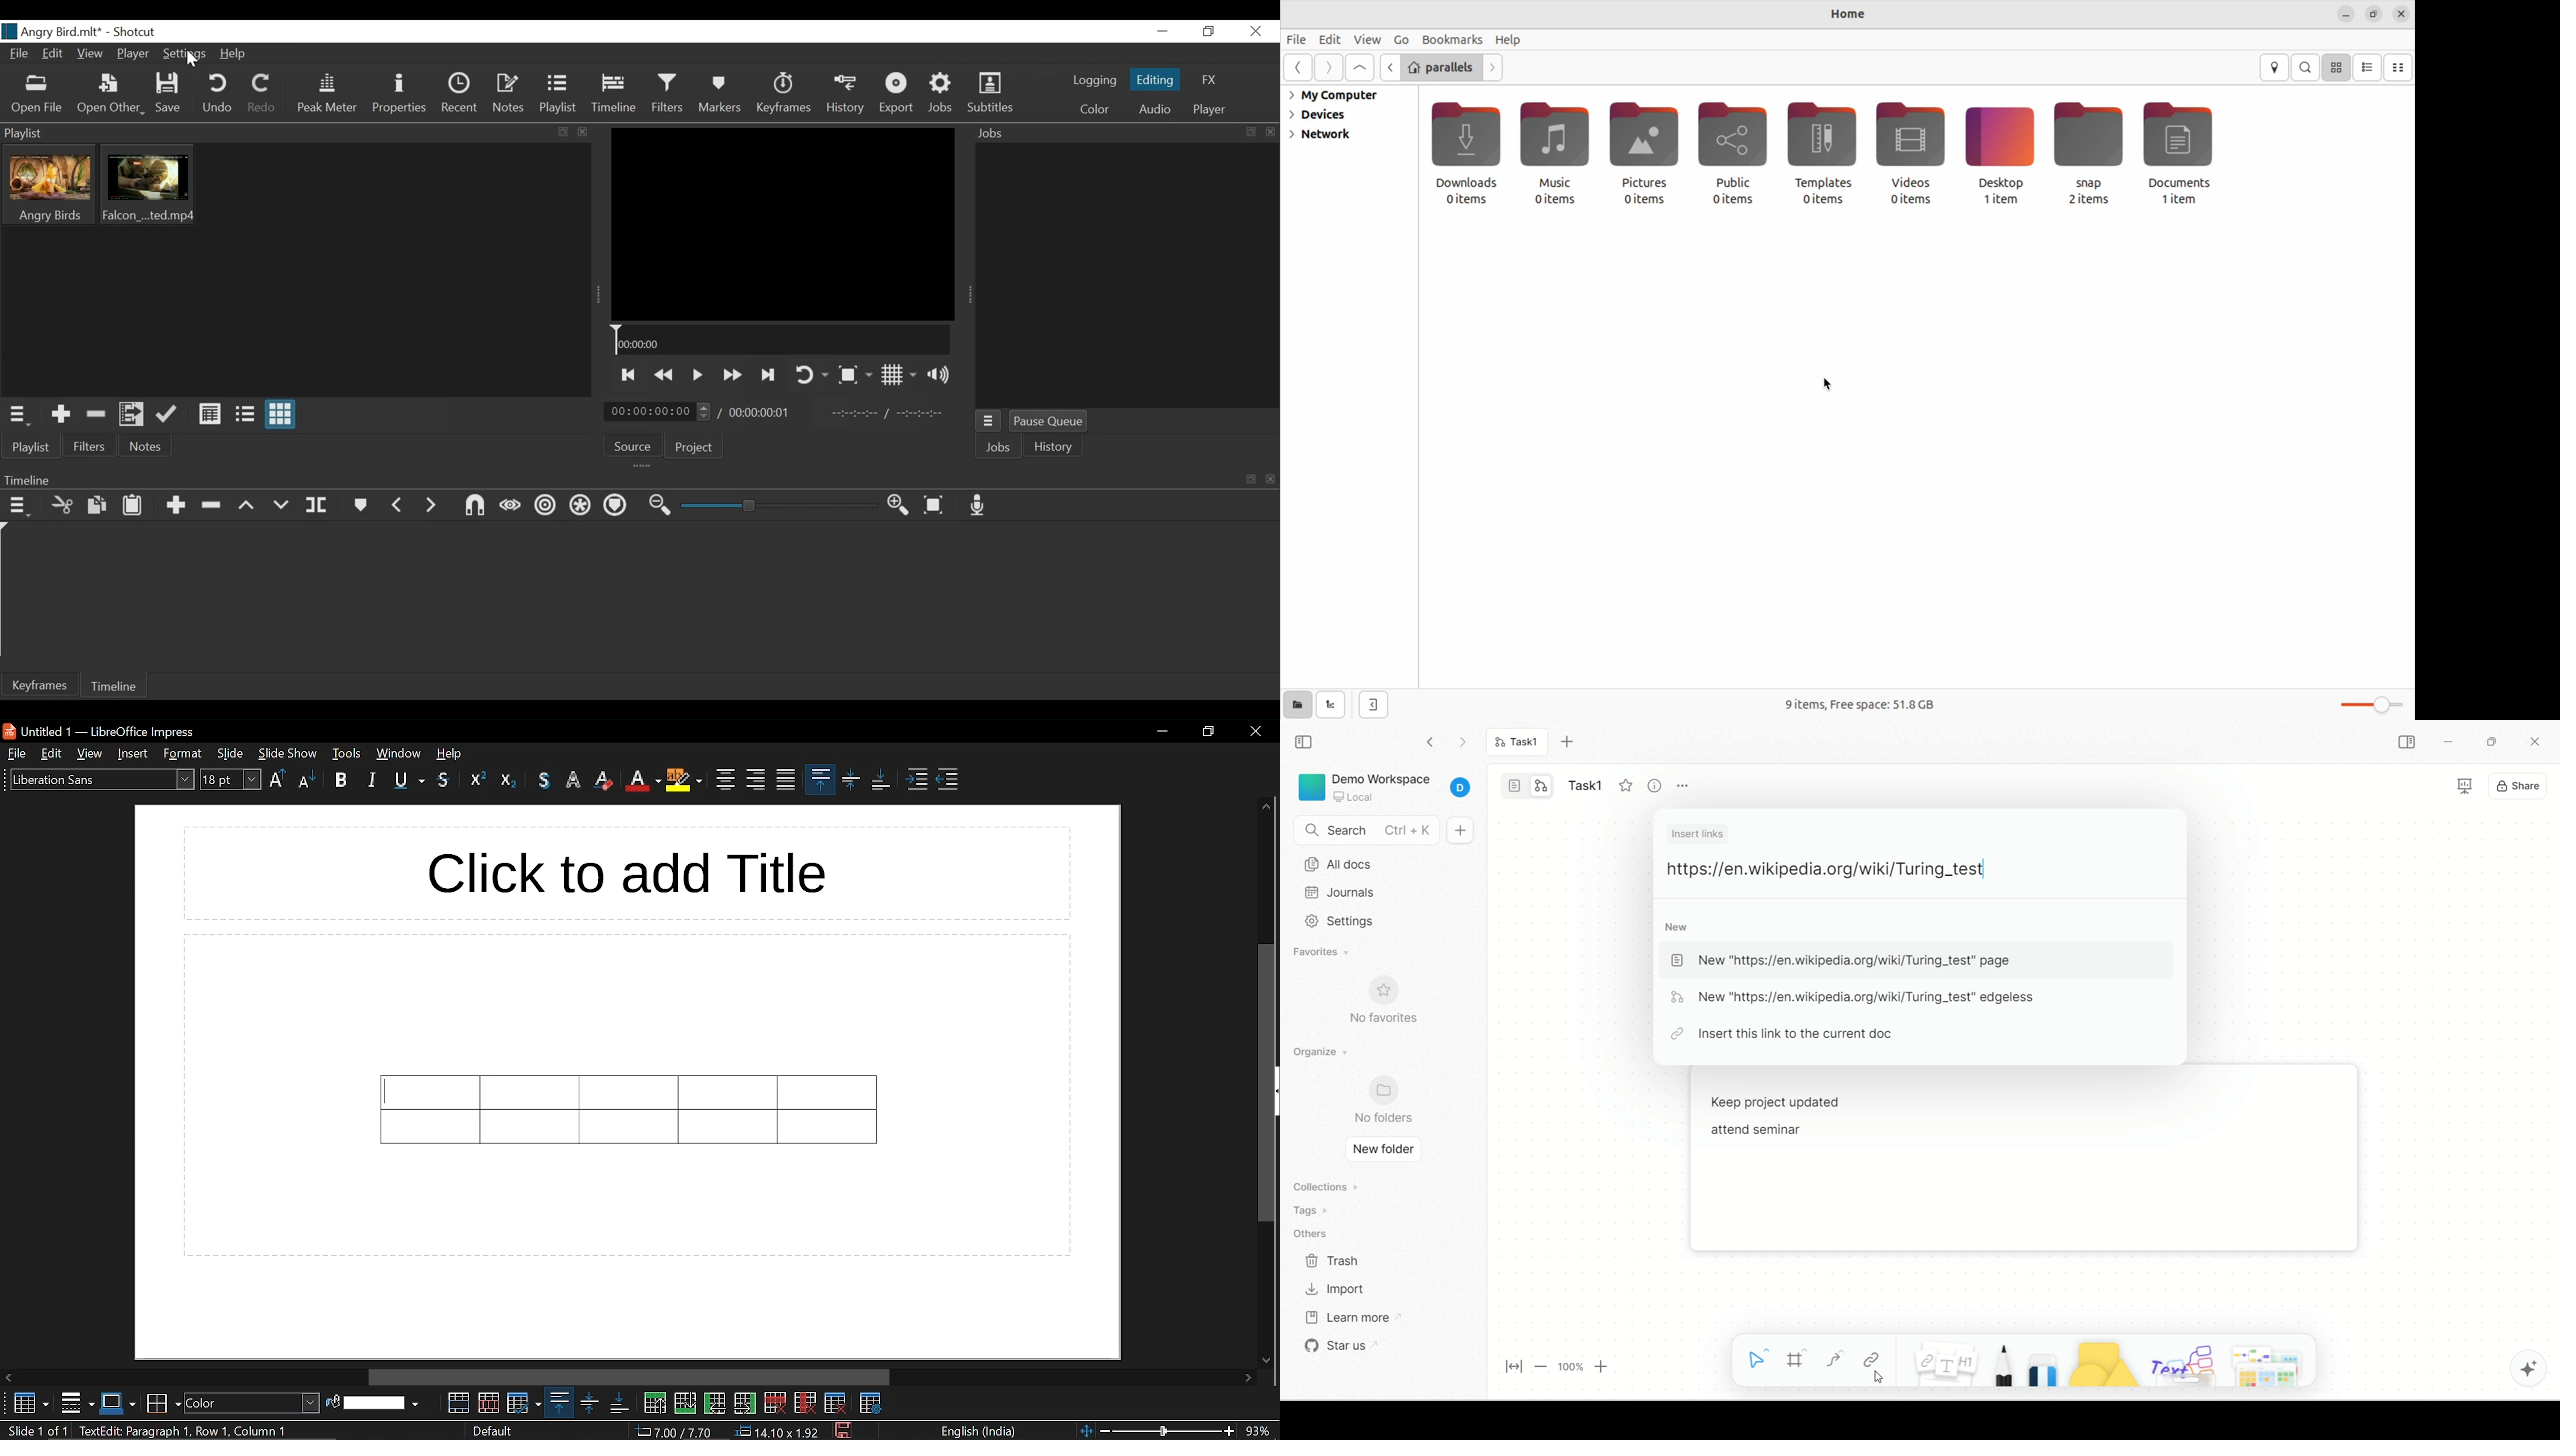 The height and width of the screenshot is (1456, 2576). What do you see at coordinates (803, 1402) in the screenshot?
I see `delete column` at bounding box center [803, 1402].